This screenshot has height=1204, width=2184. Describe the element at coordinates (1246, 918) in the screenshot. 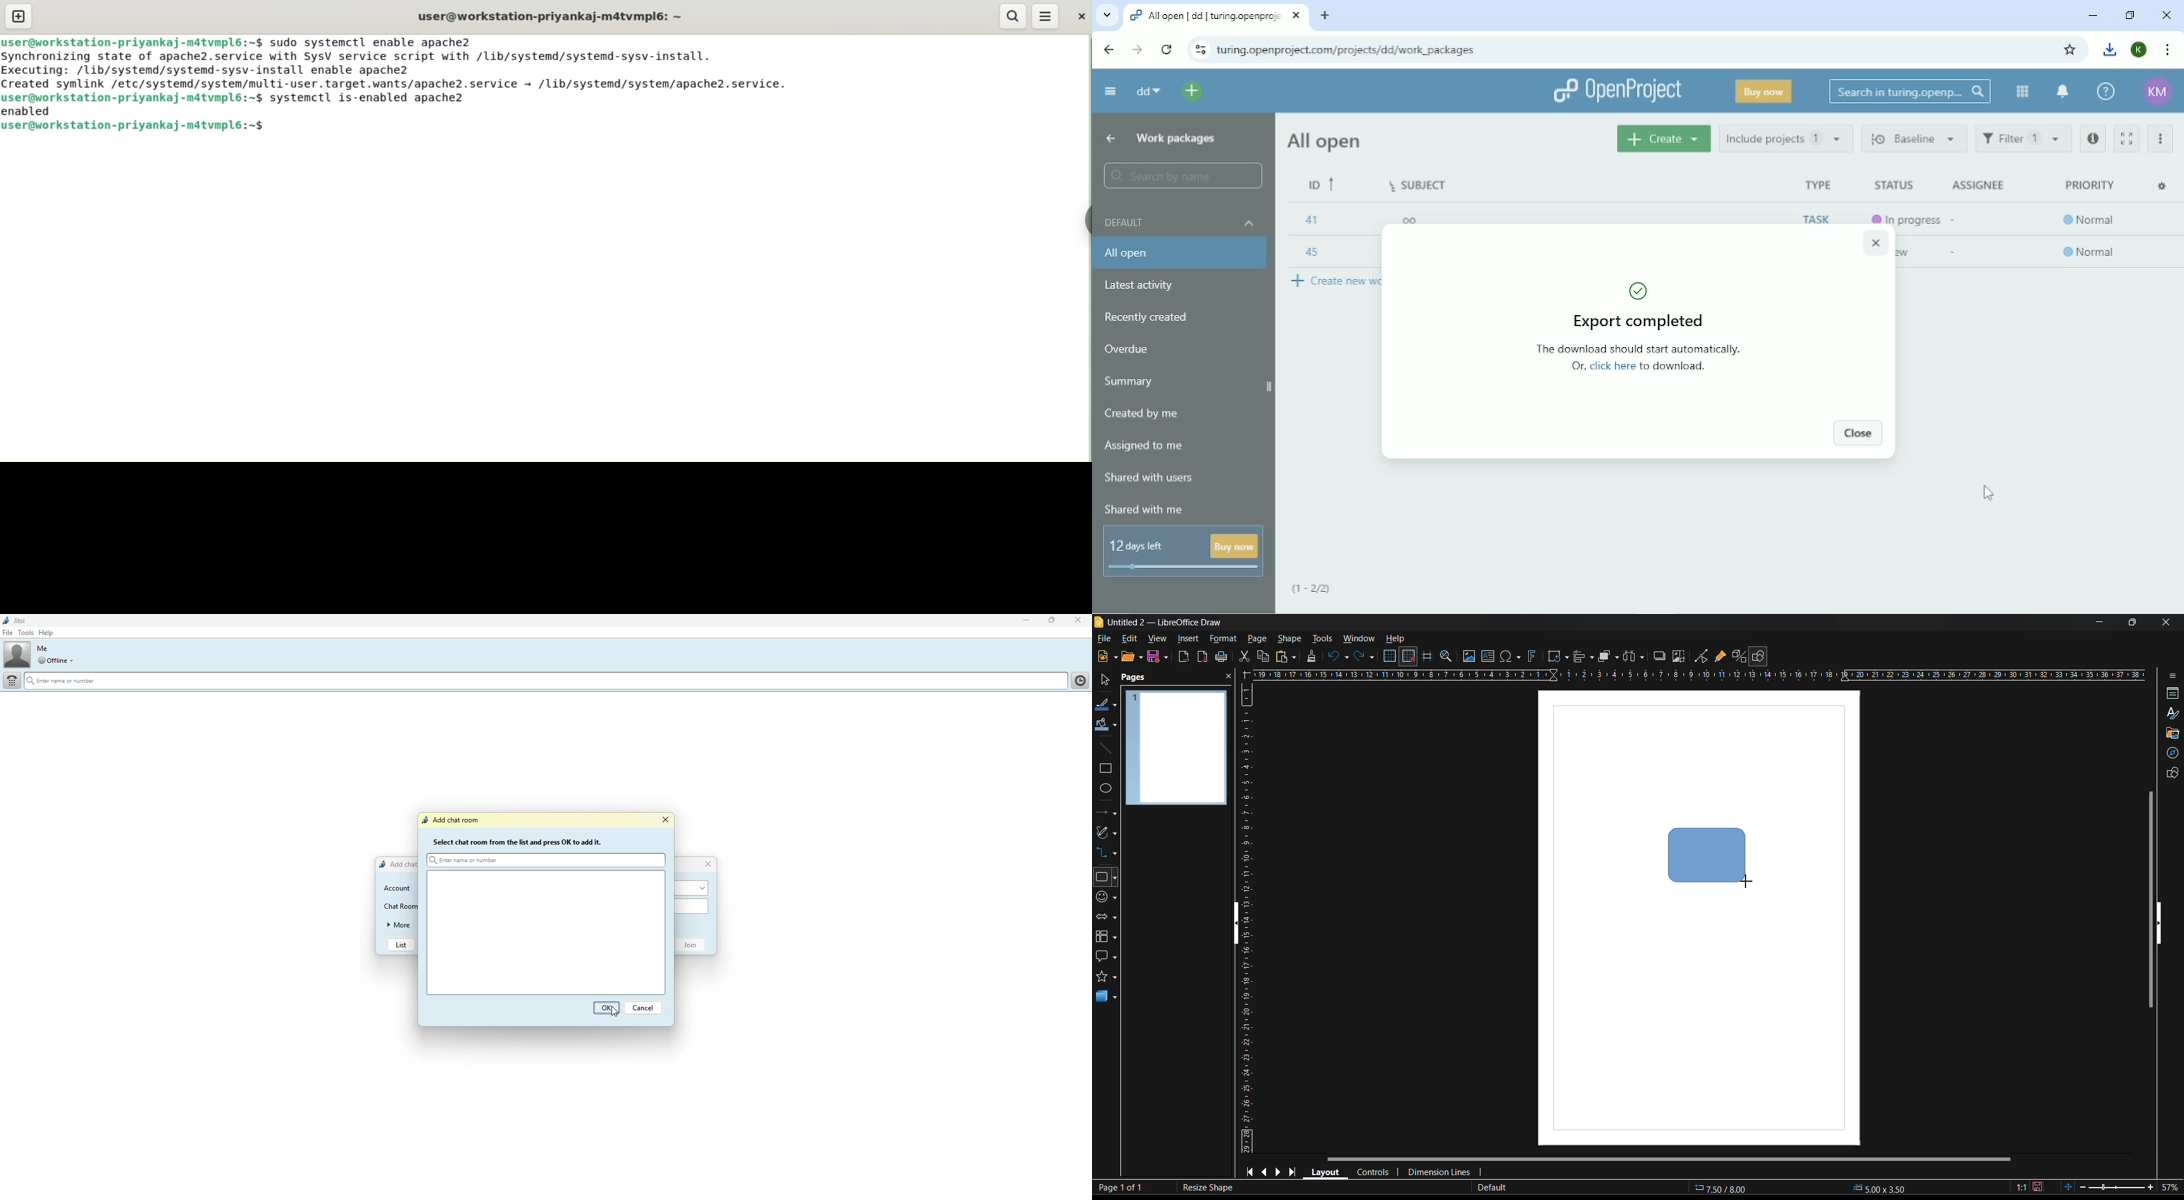

I see `vertical scale` at that location.